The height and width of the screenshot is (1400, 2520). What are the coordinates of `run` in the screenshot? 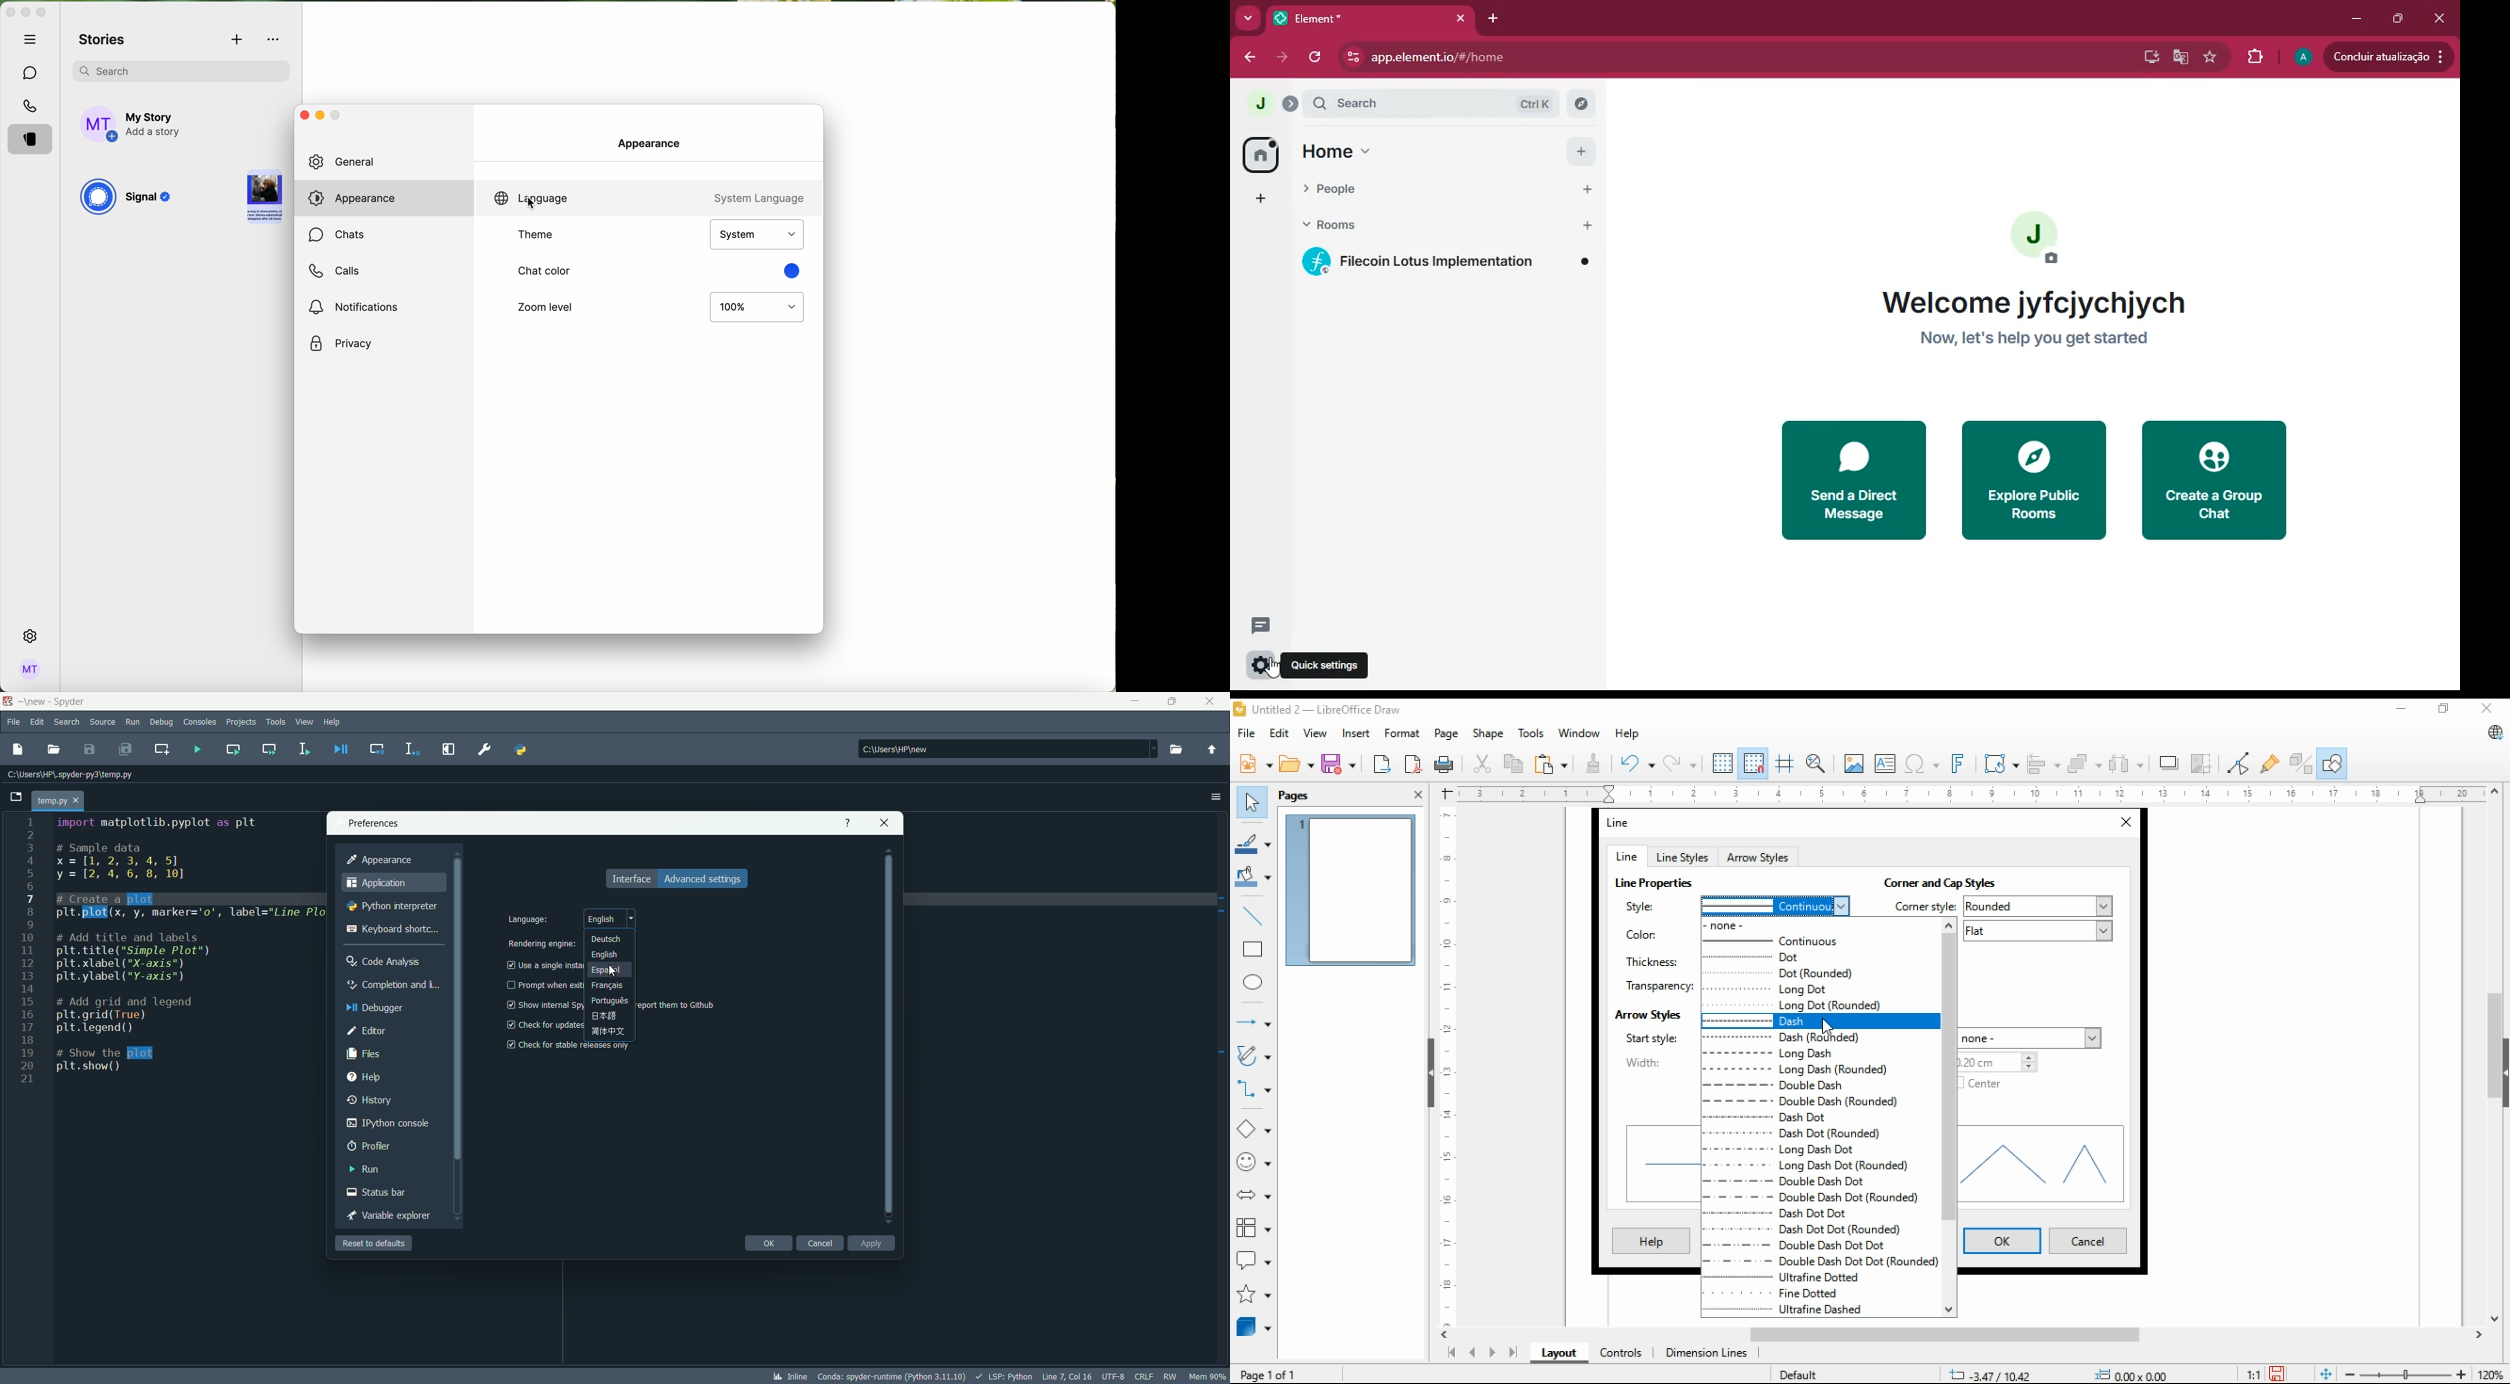 It's located at (363, 1169).